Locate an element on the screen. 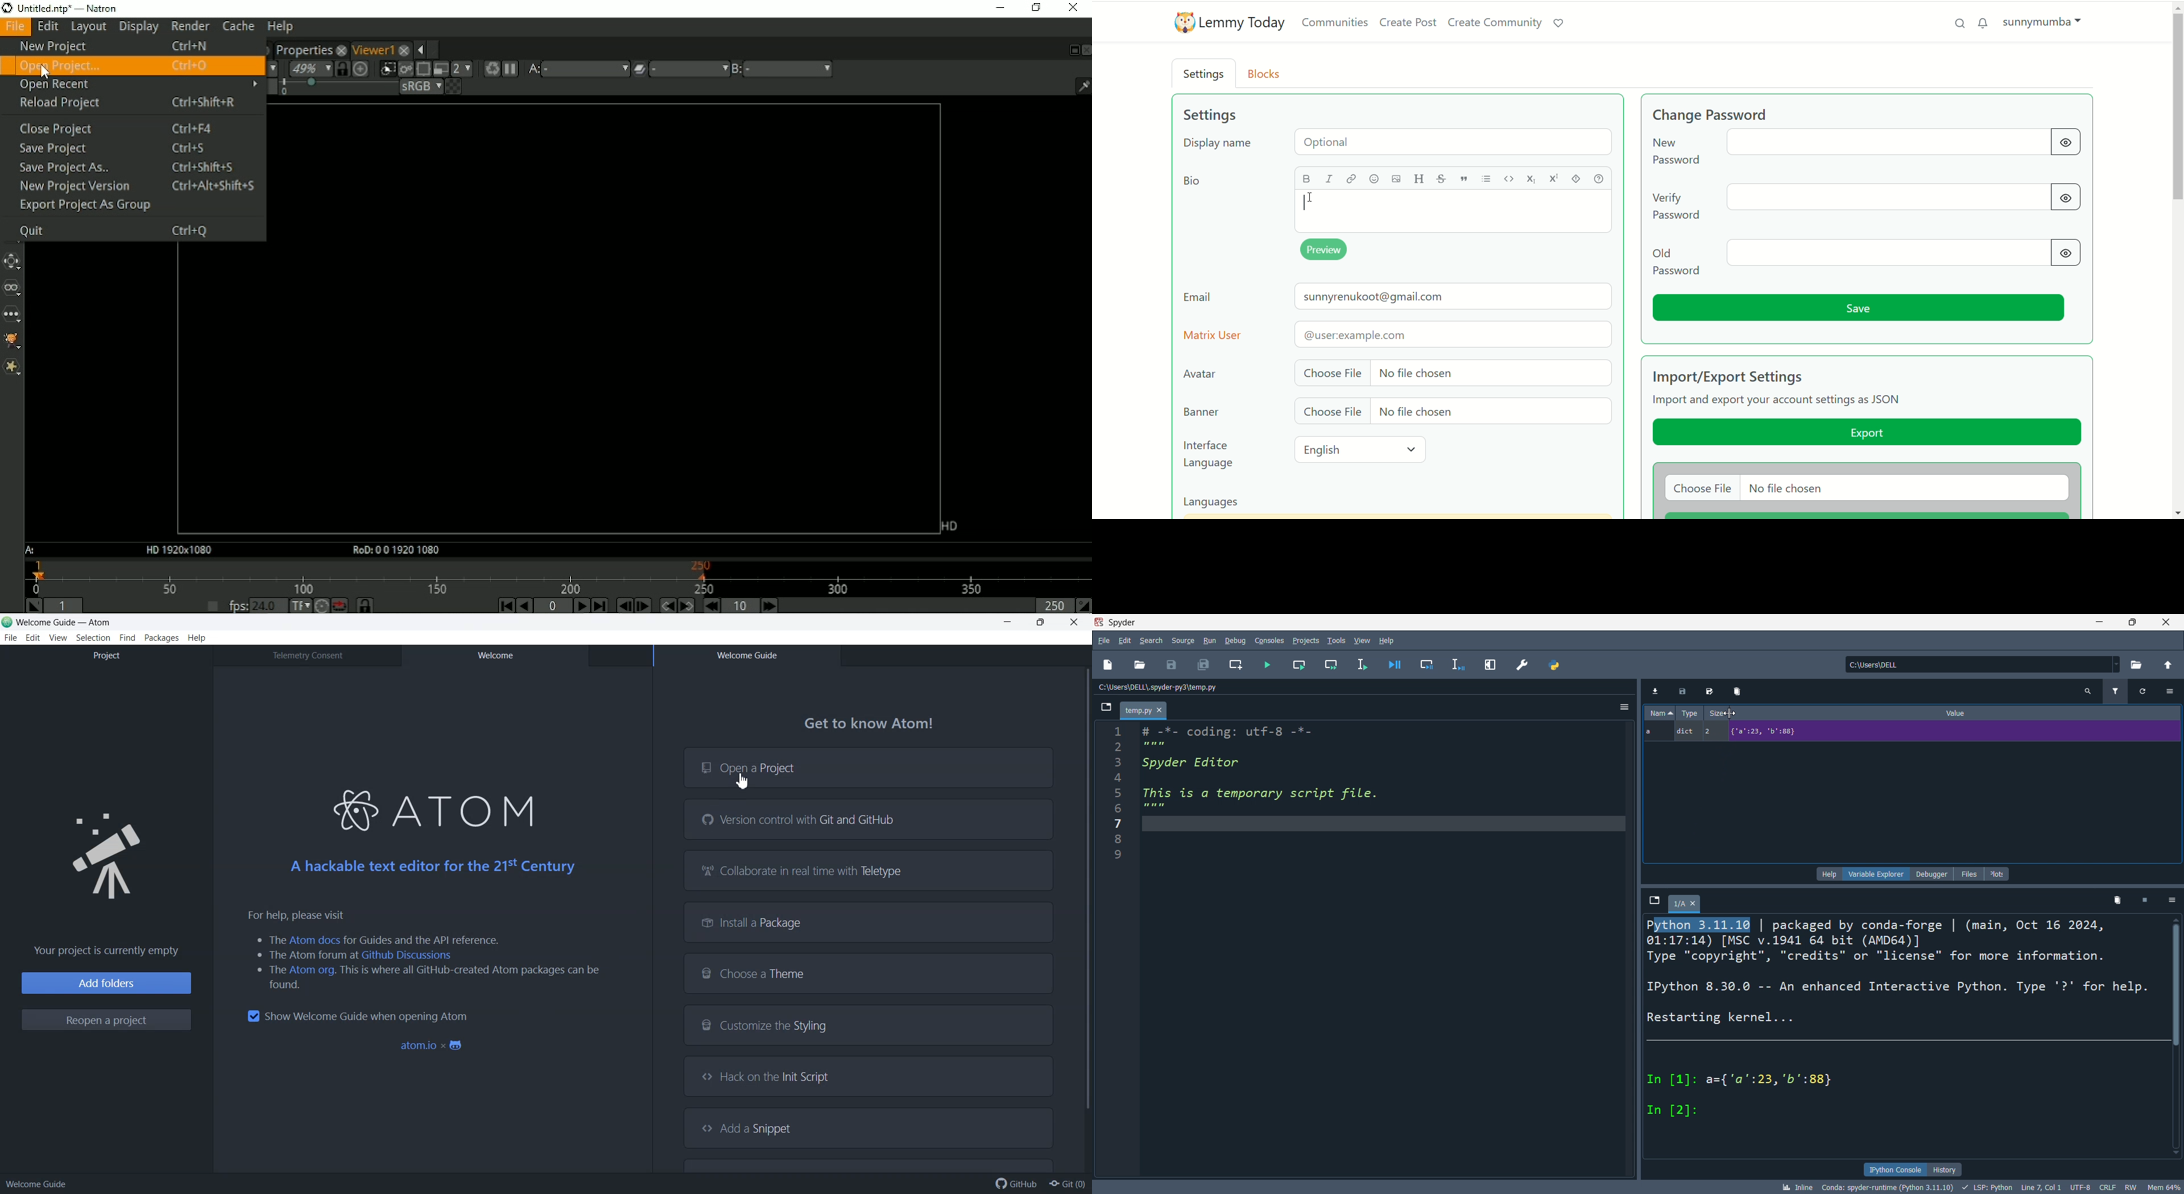 The width and height of the screenshot is (2184, 1204). Project is located at coordinates (106, 656).